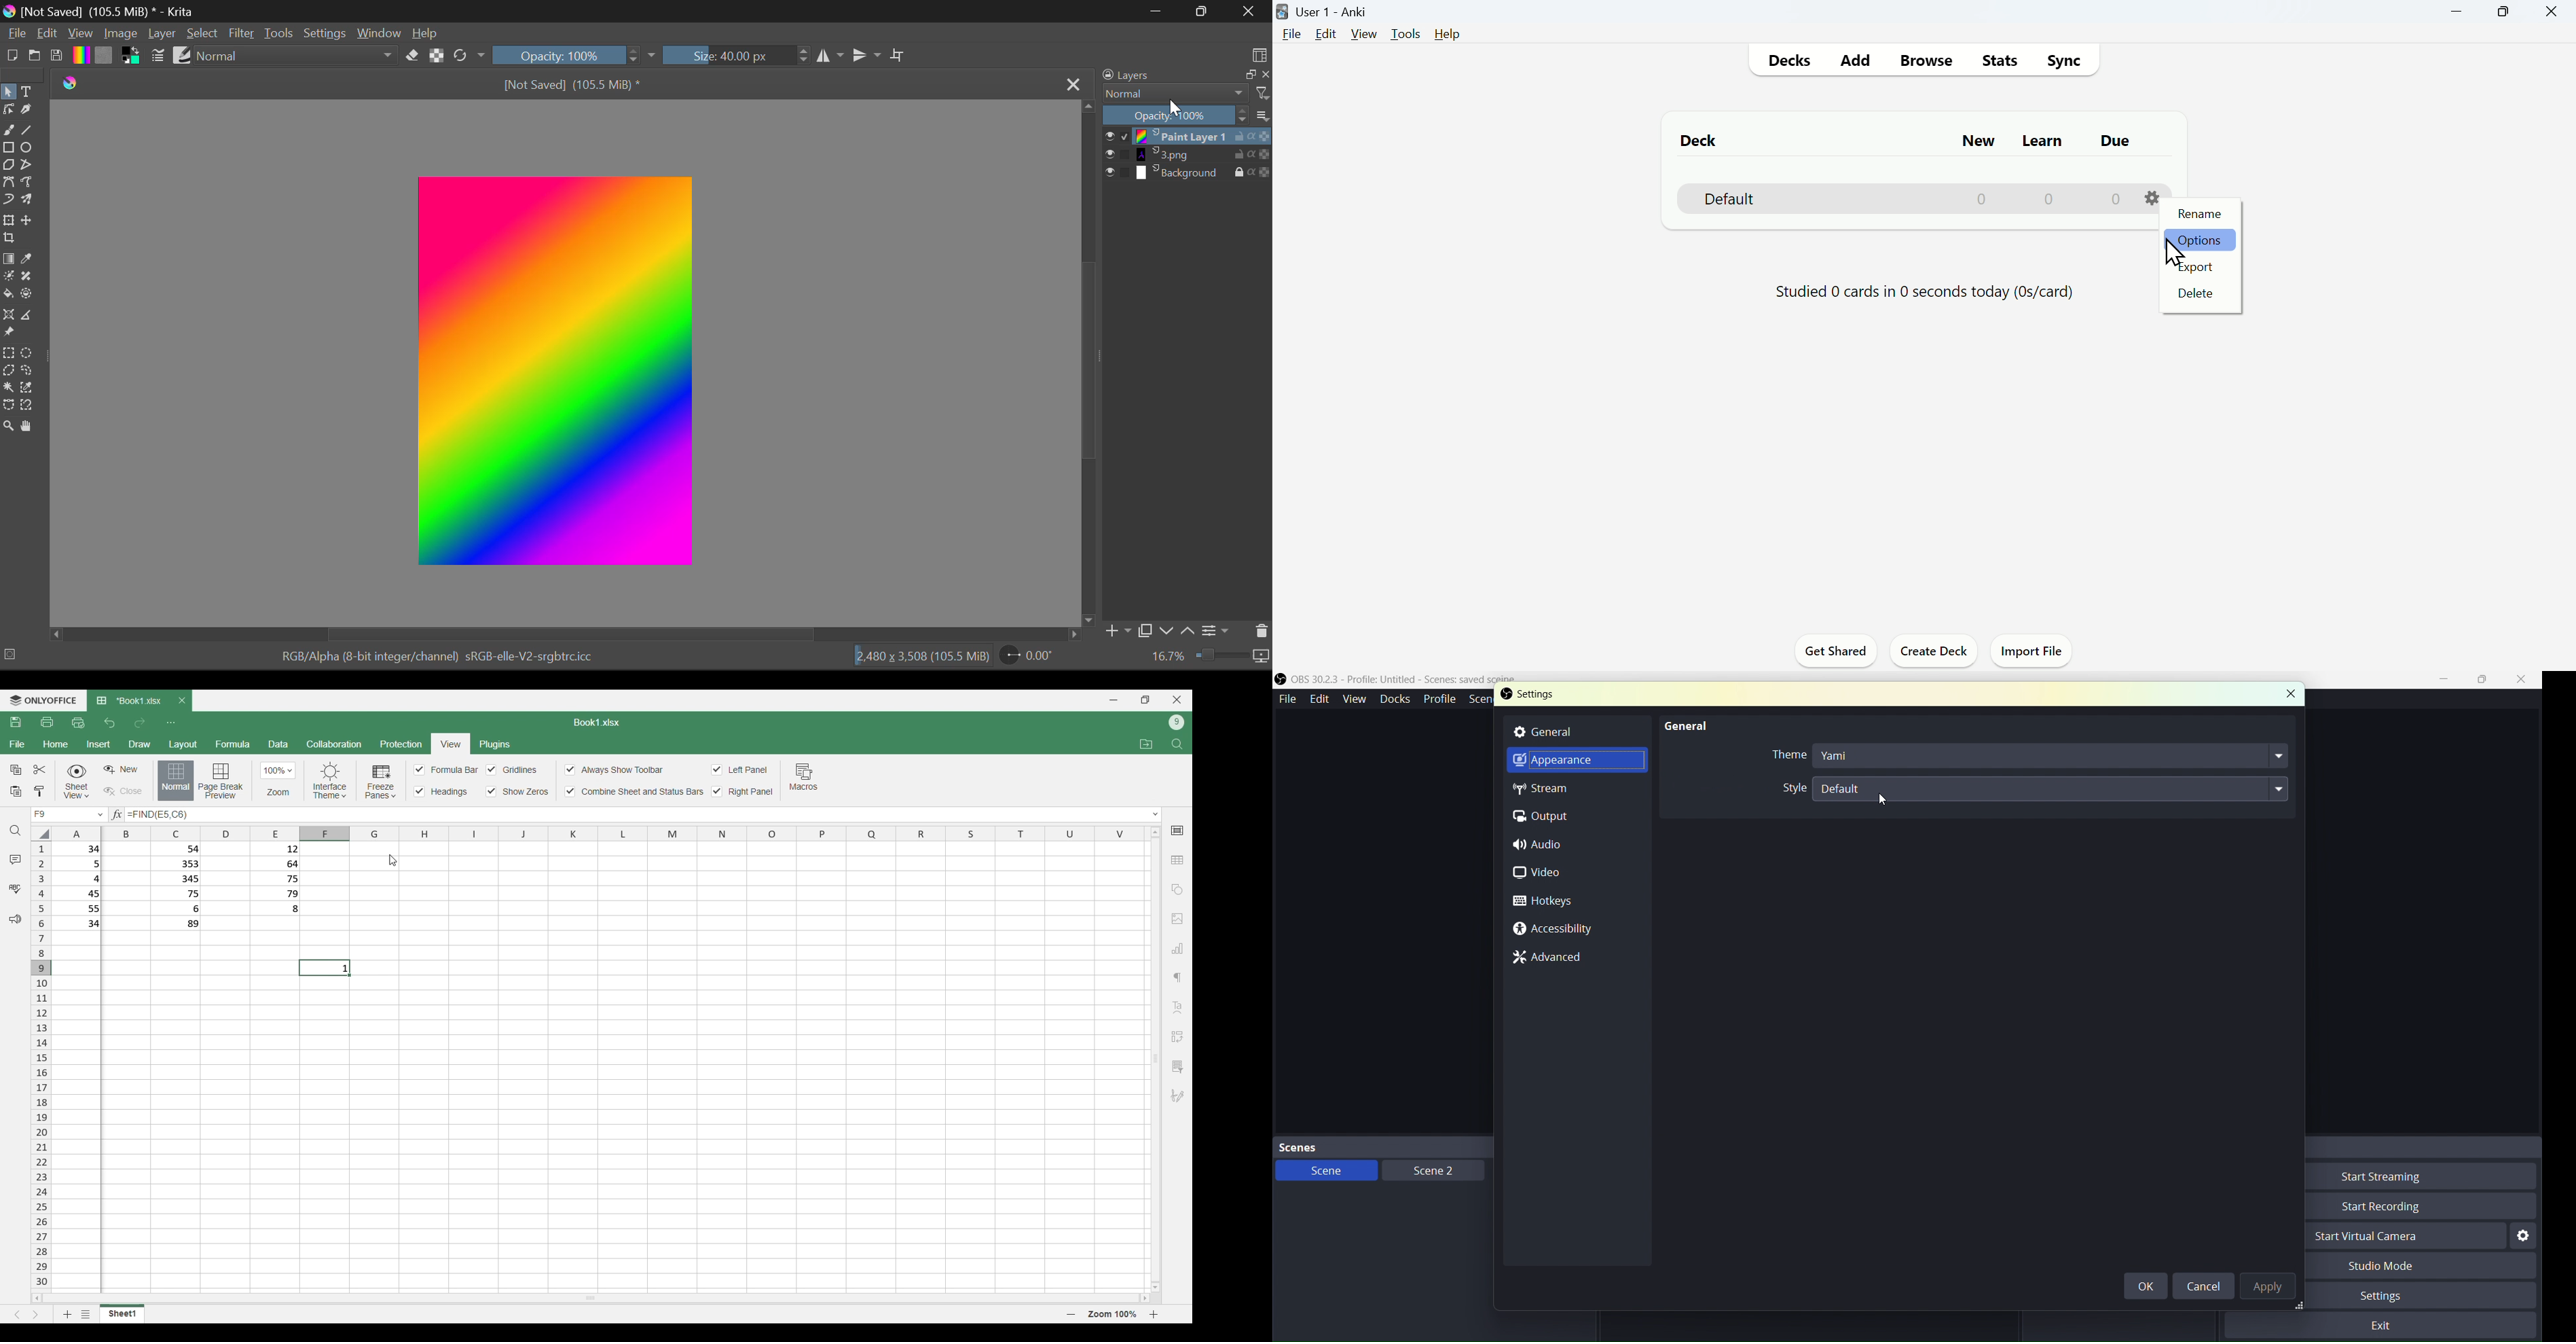 This screenshot has width=2576, height=1344. Describe the element at coordinates (1569, 763) in the screenshot. I see `Appereance` at that location.